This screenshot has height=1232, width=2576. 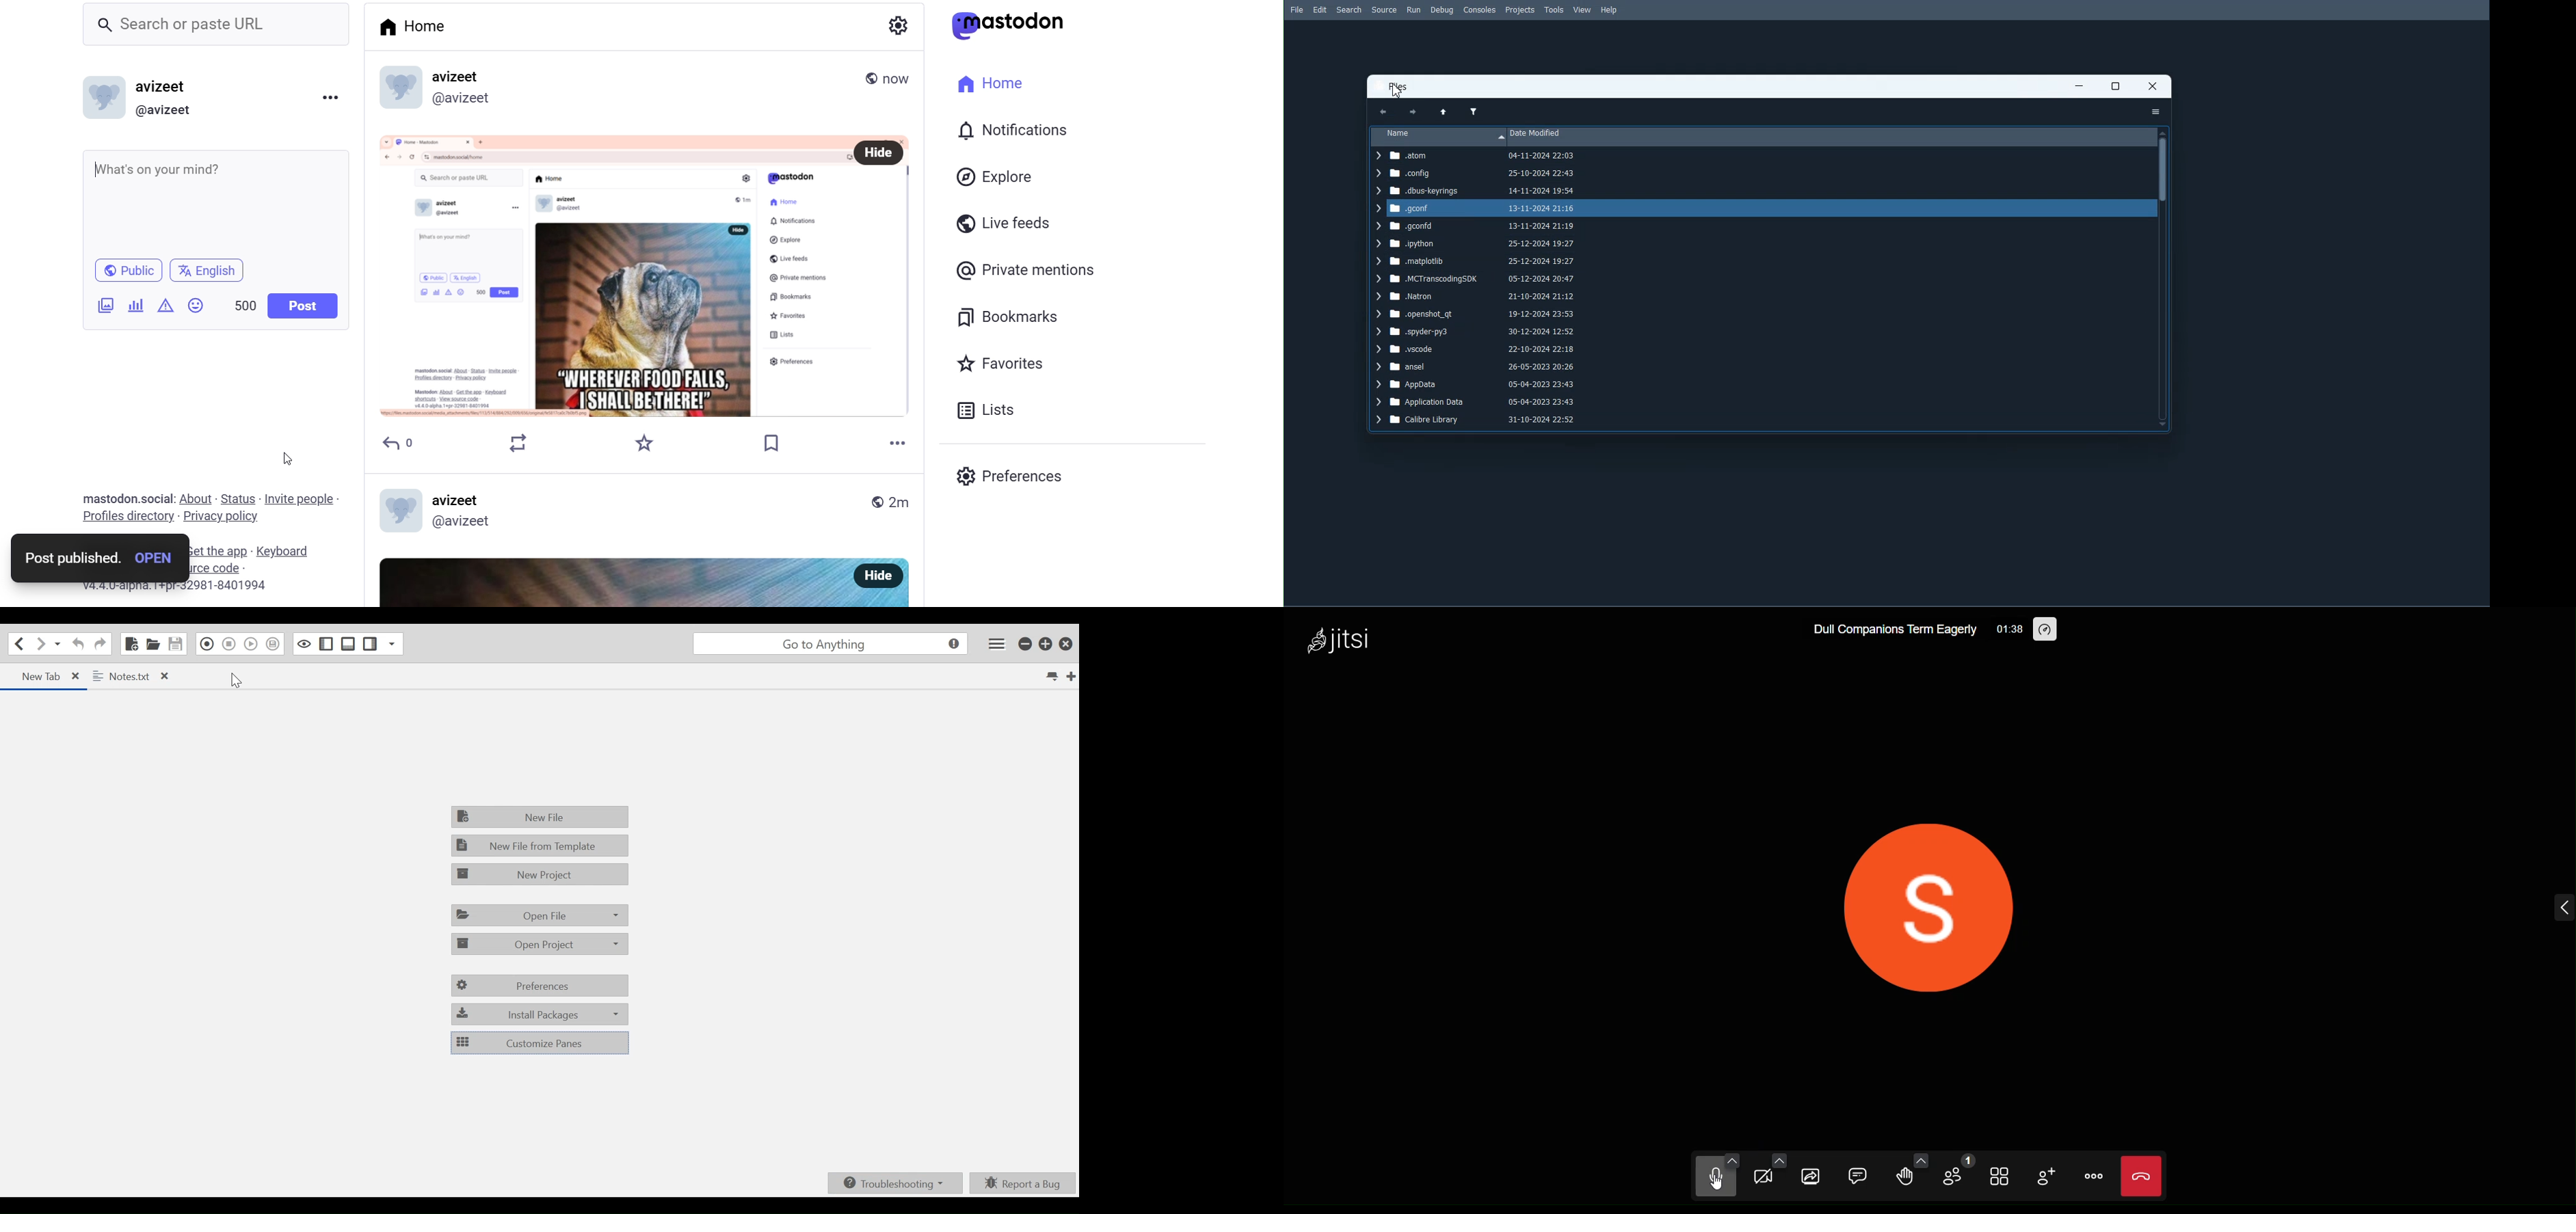 What do you see at coordinates (1013, 475) in the screenshot?
I see `preferences` at bounding box center [1013, 475].